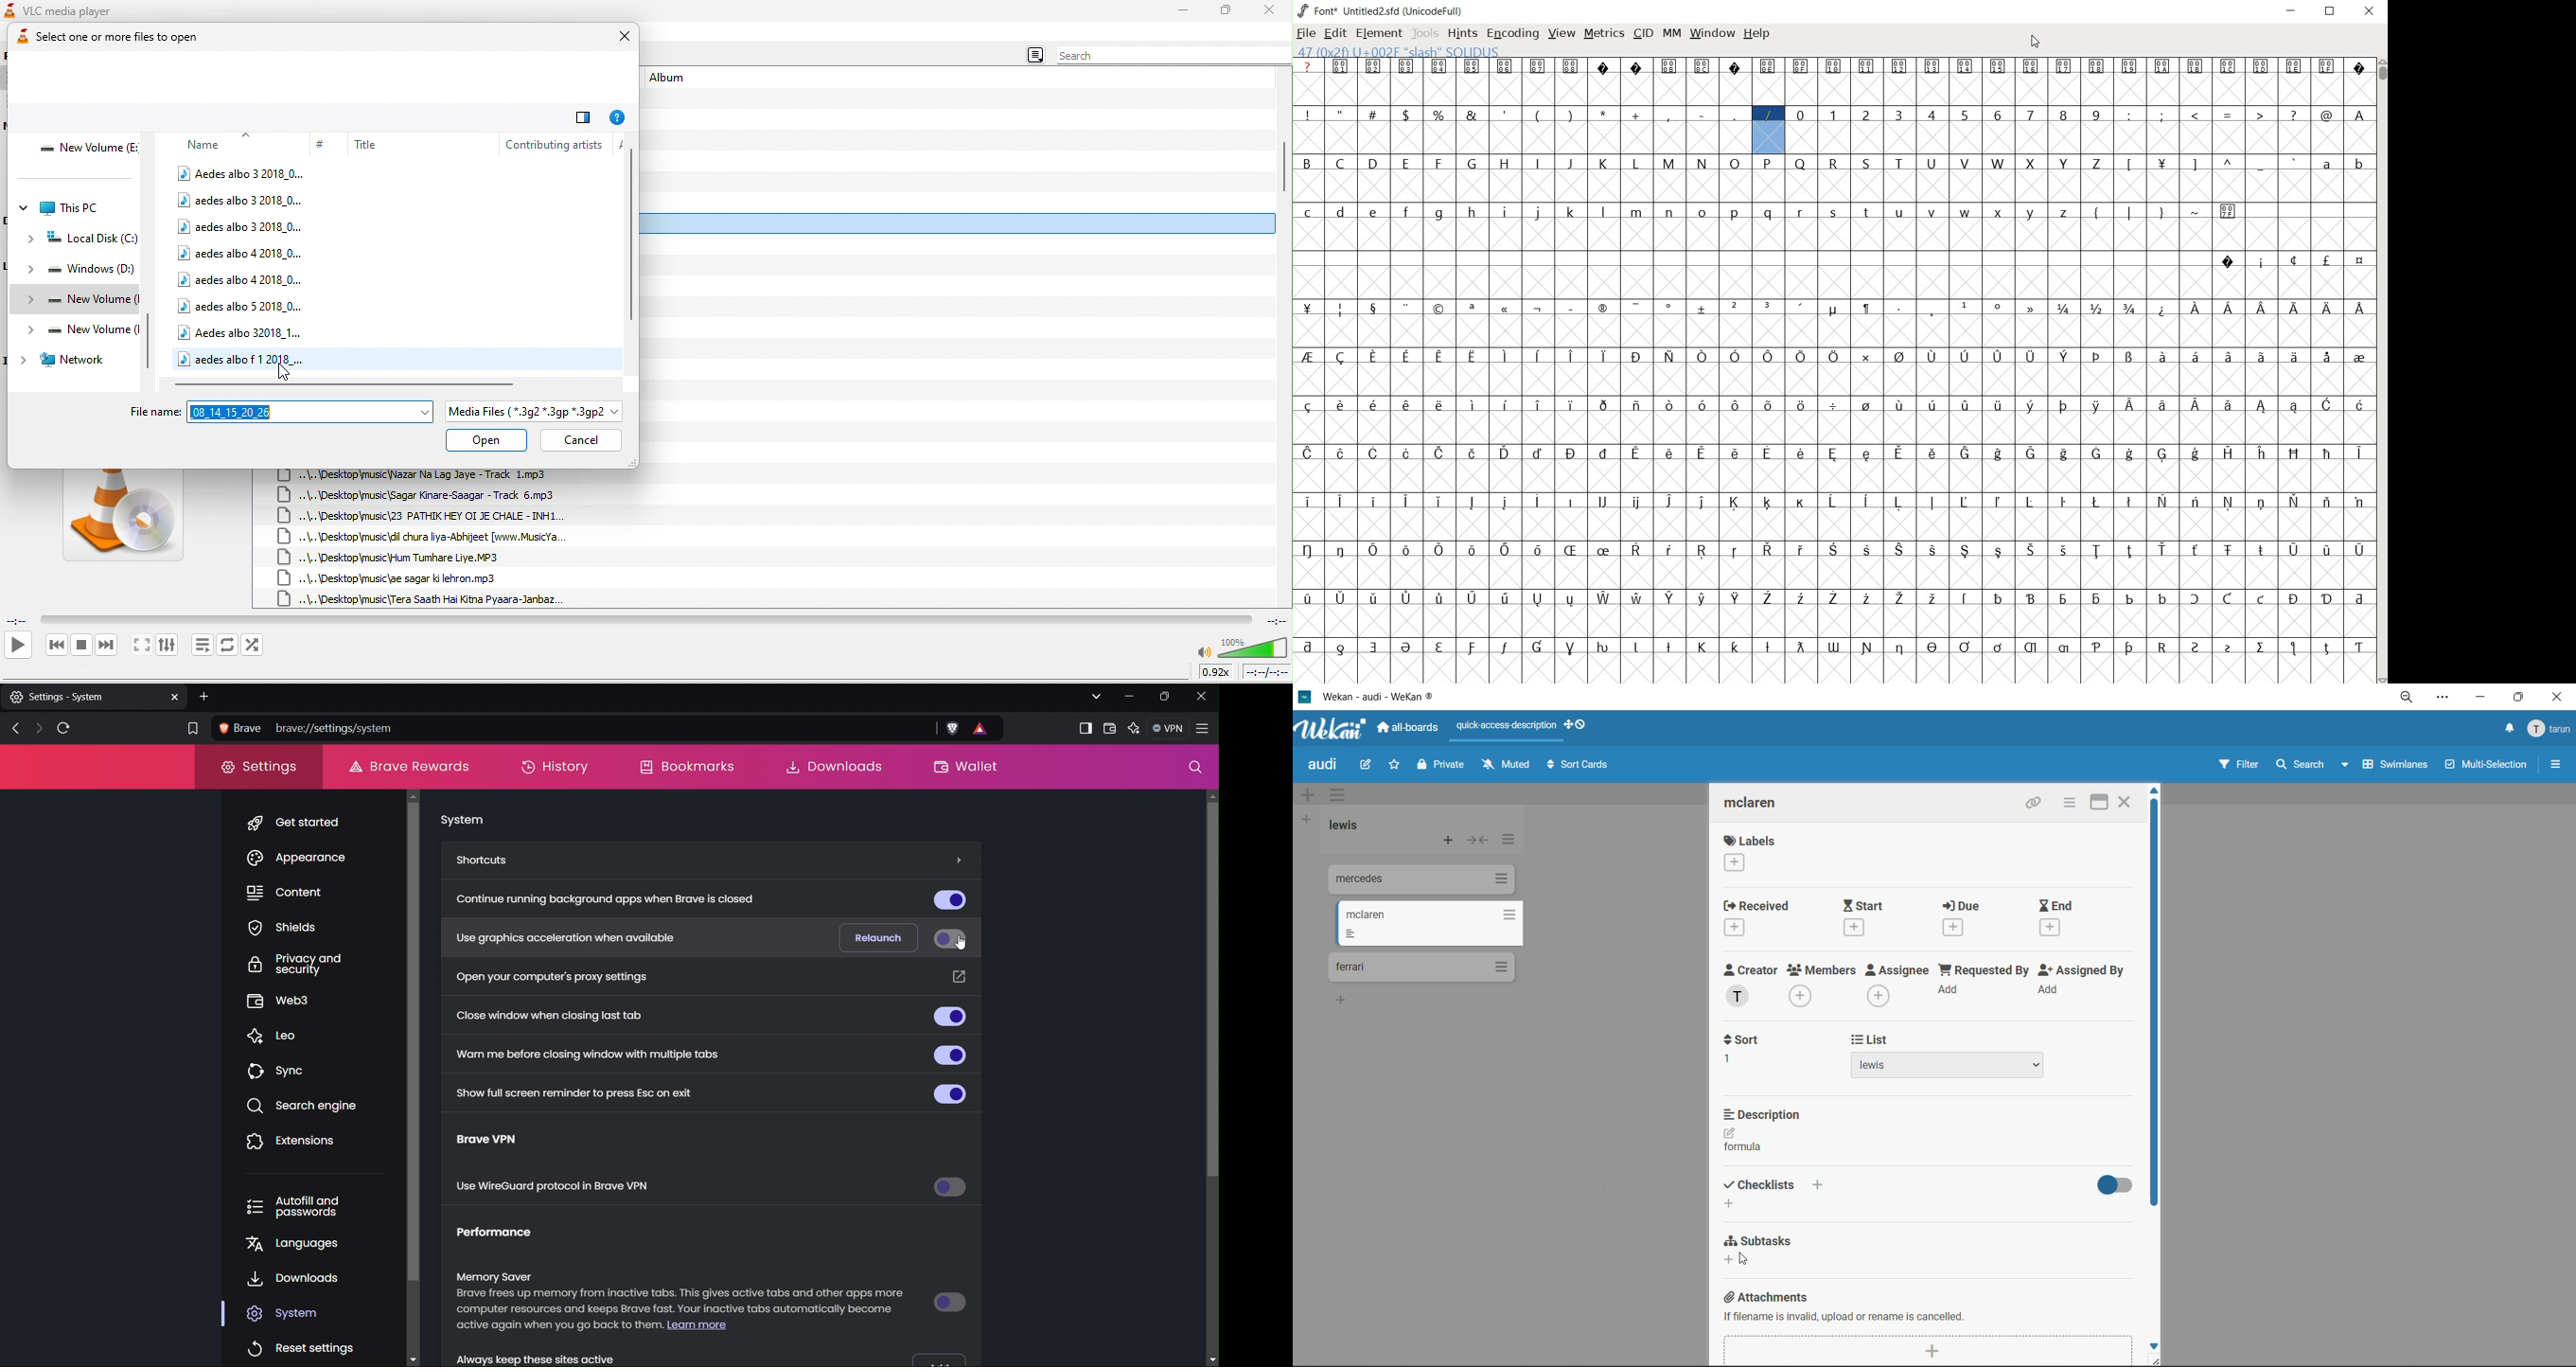  What do you see at coordinates (2030, 115) in the screenshot?
I see `glyph` at bounding box center [2030, 115].